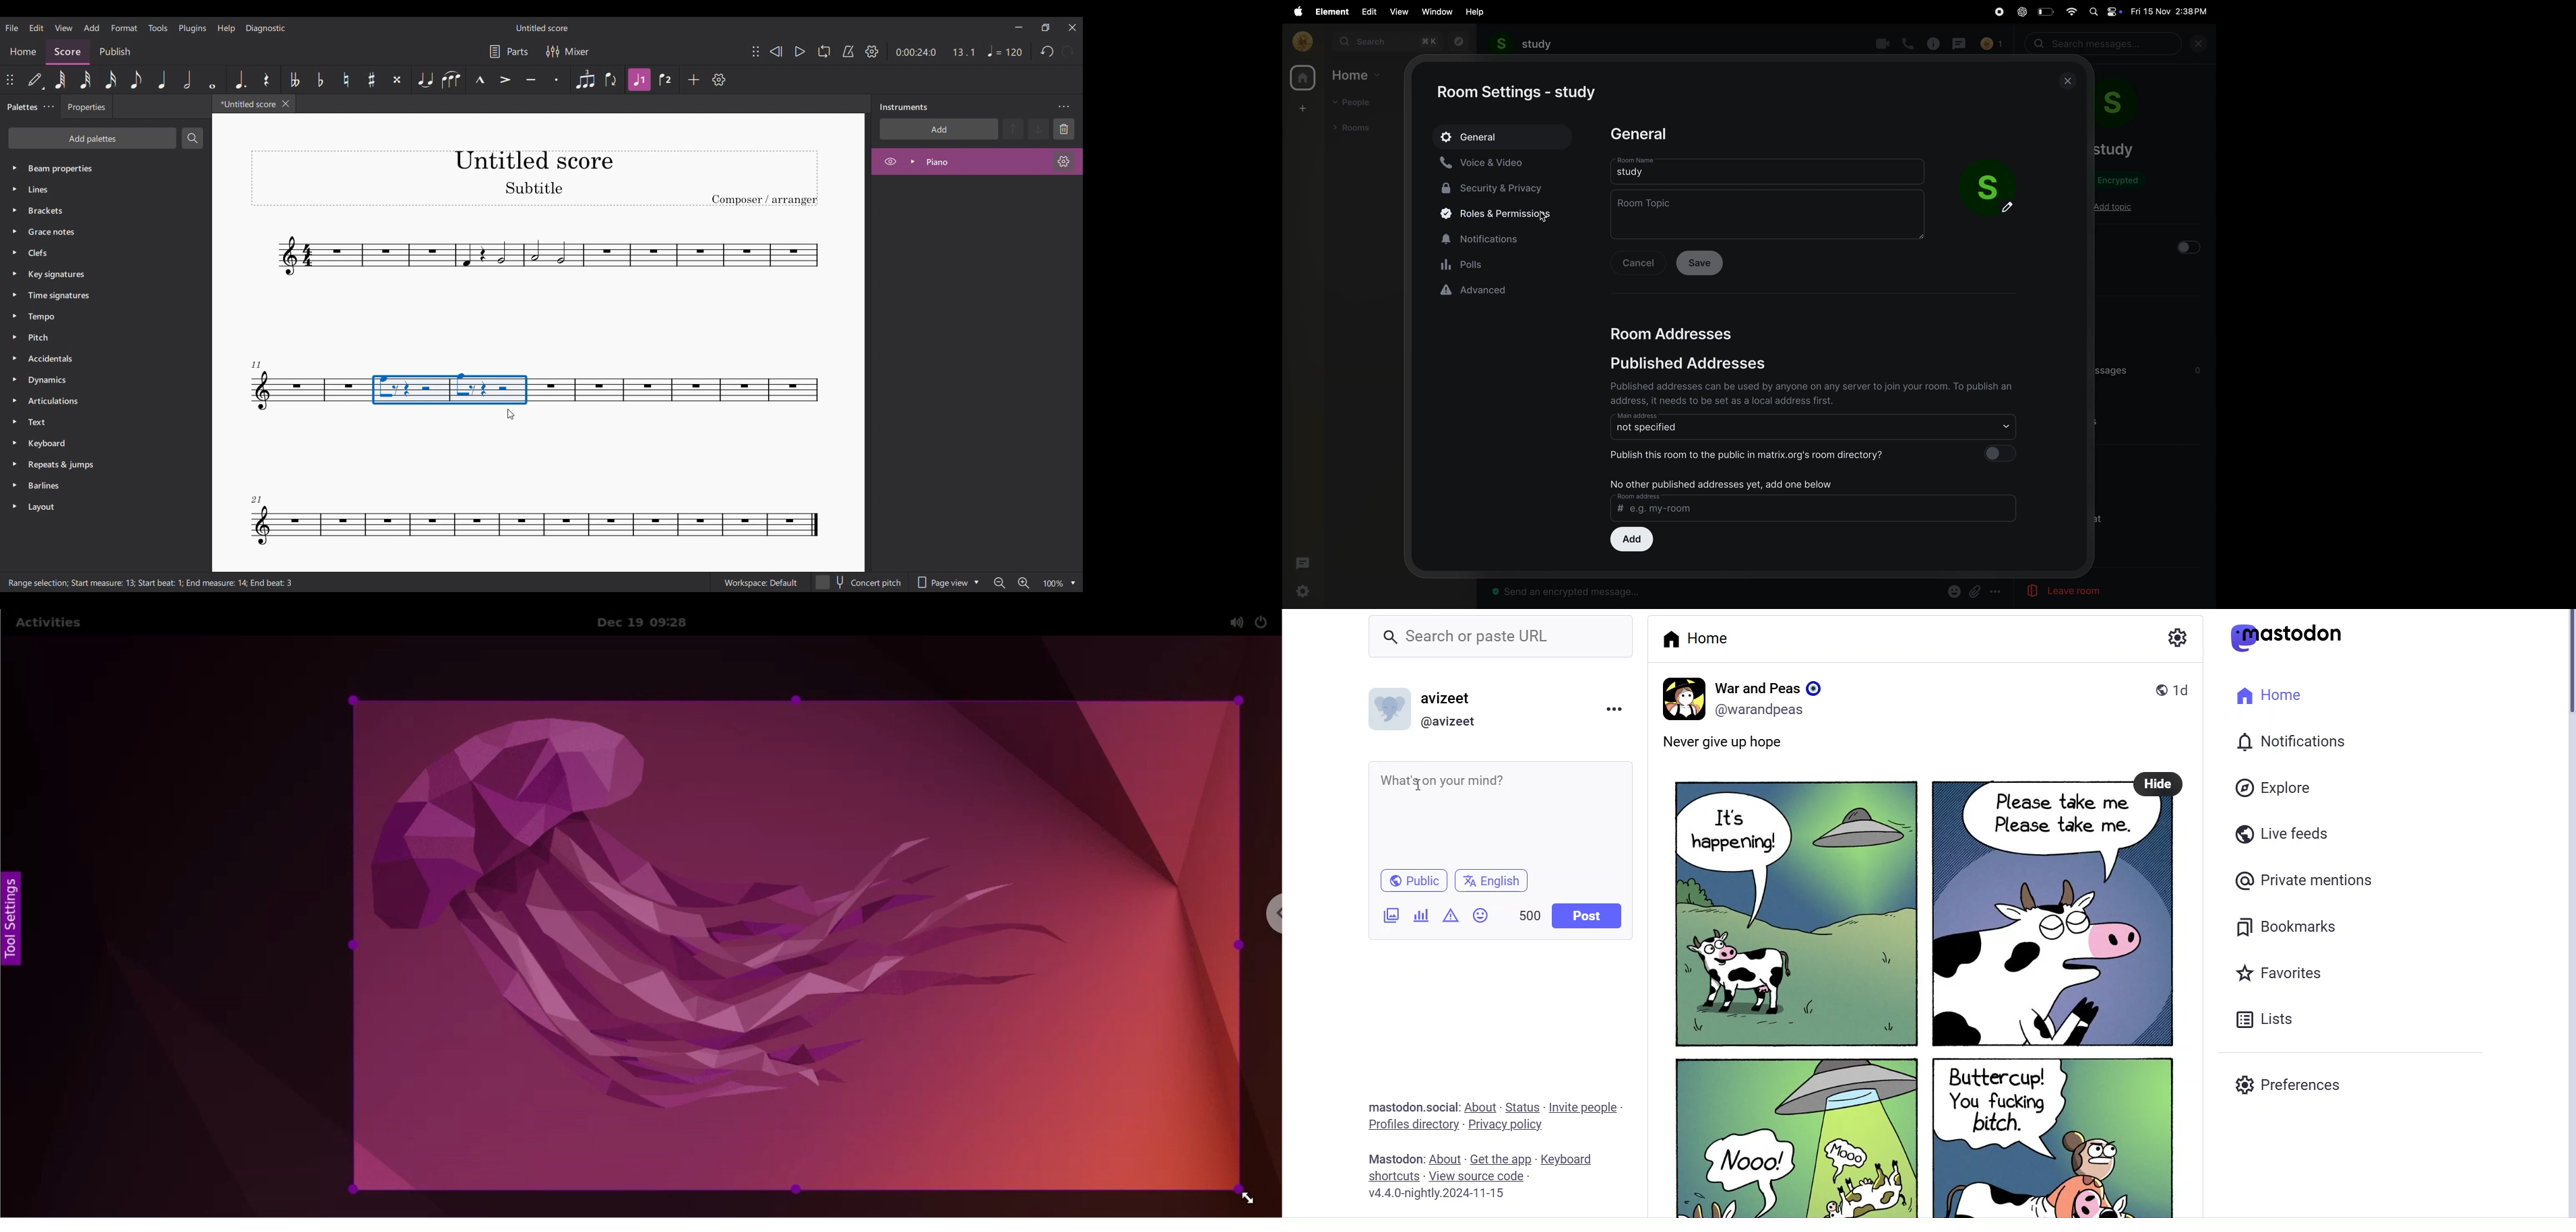 This screenshot has width=2576, height=1232. I want to click on Tie, so click(426, 80).